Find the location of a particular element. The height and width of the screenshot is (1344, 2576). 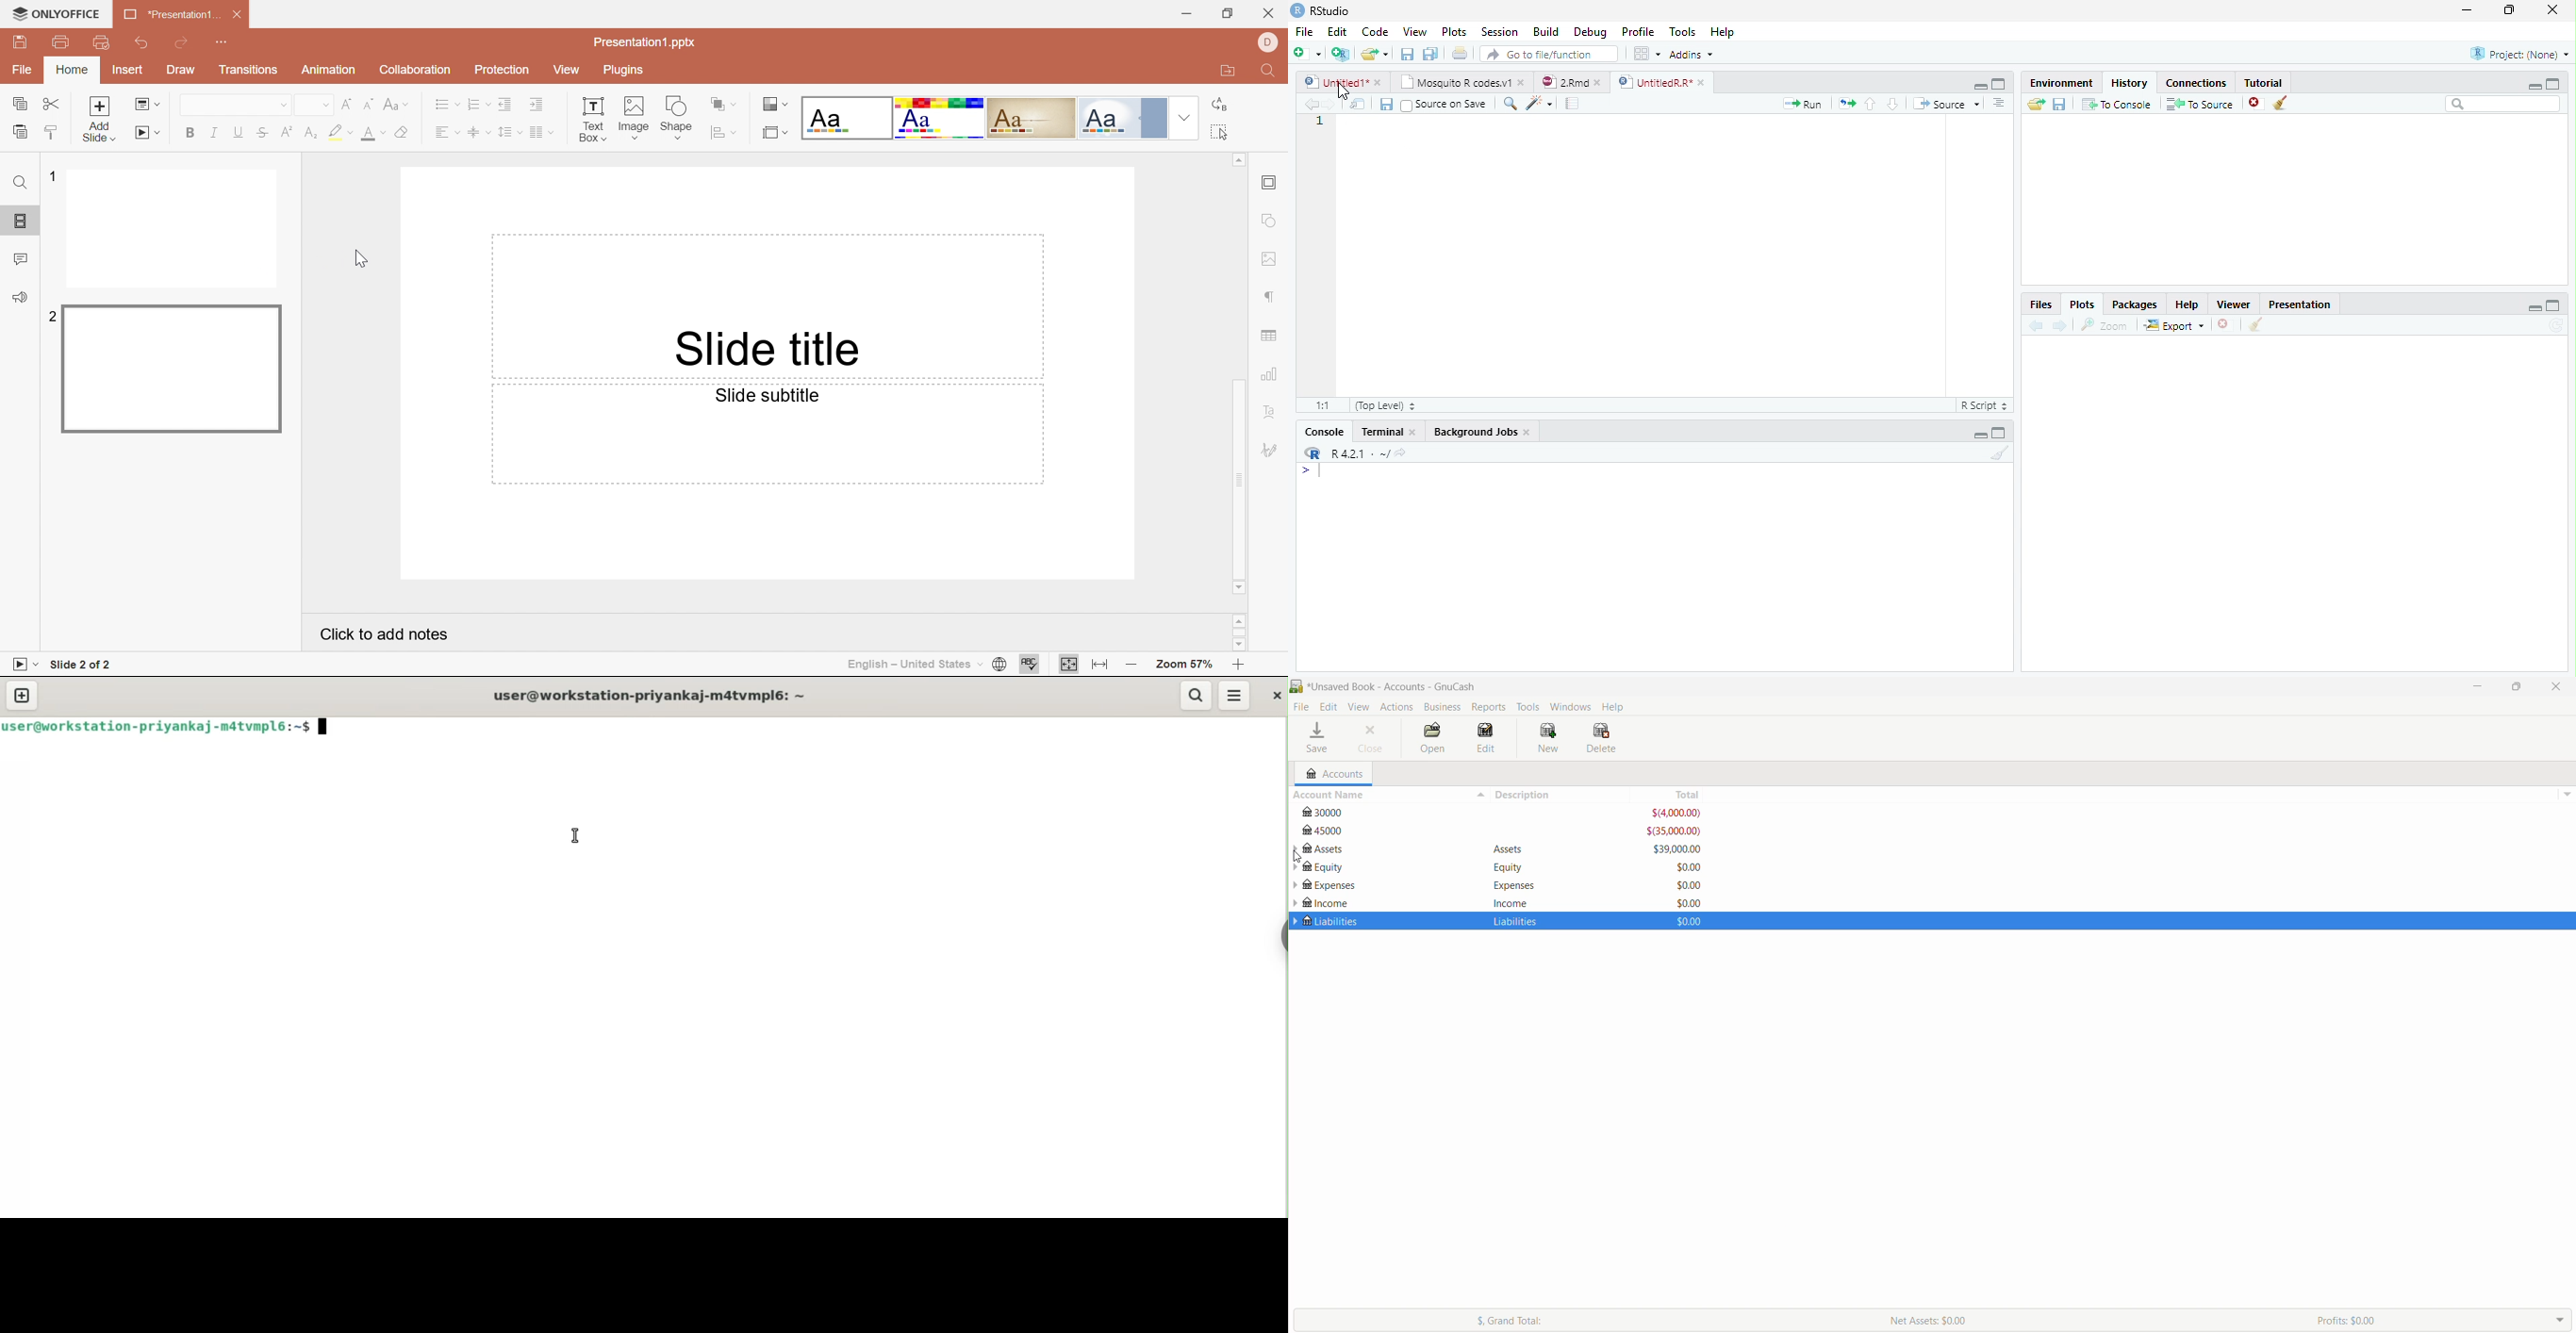

Plots is located at coordinates (2081, 304).